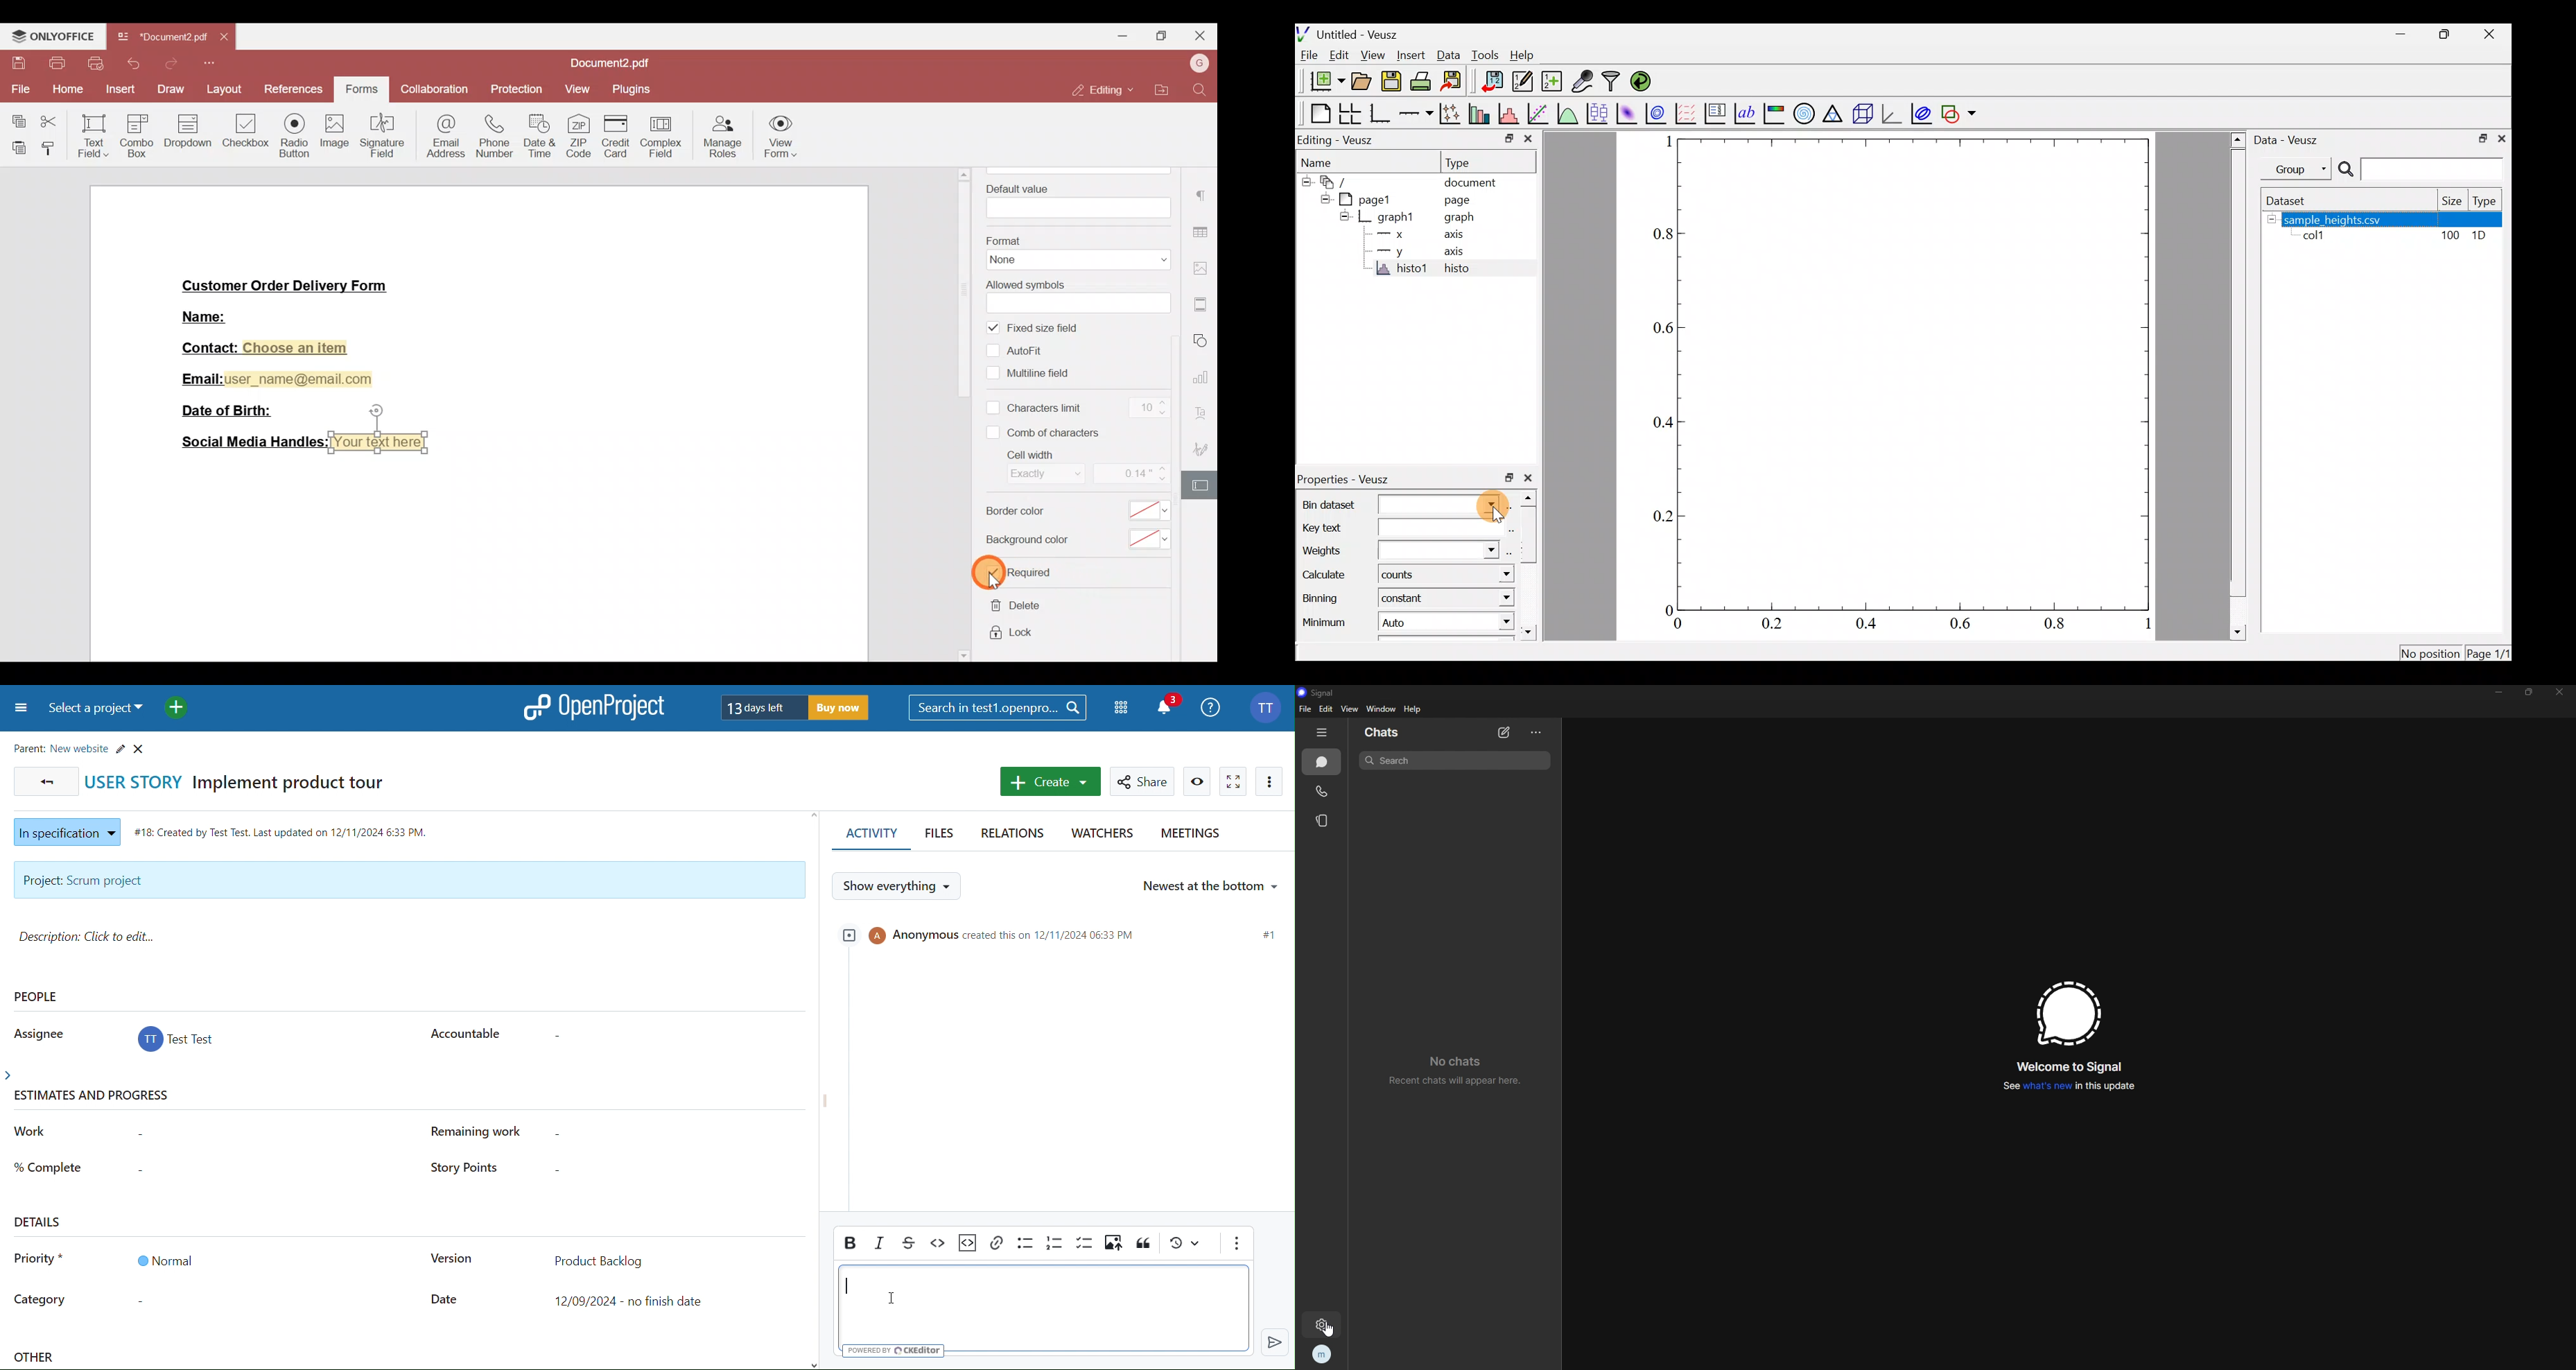 The image size is (2576, 1372). I want to click on Editing - Veusz, so click(1348, 138).